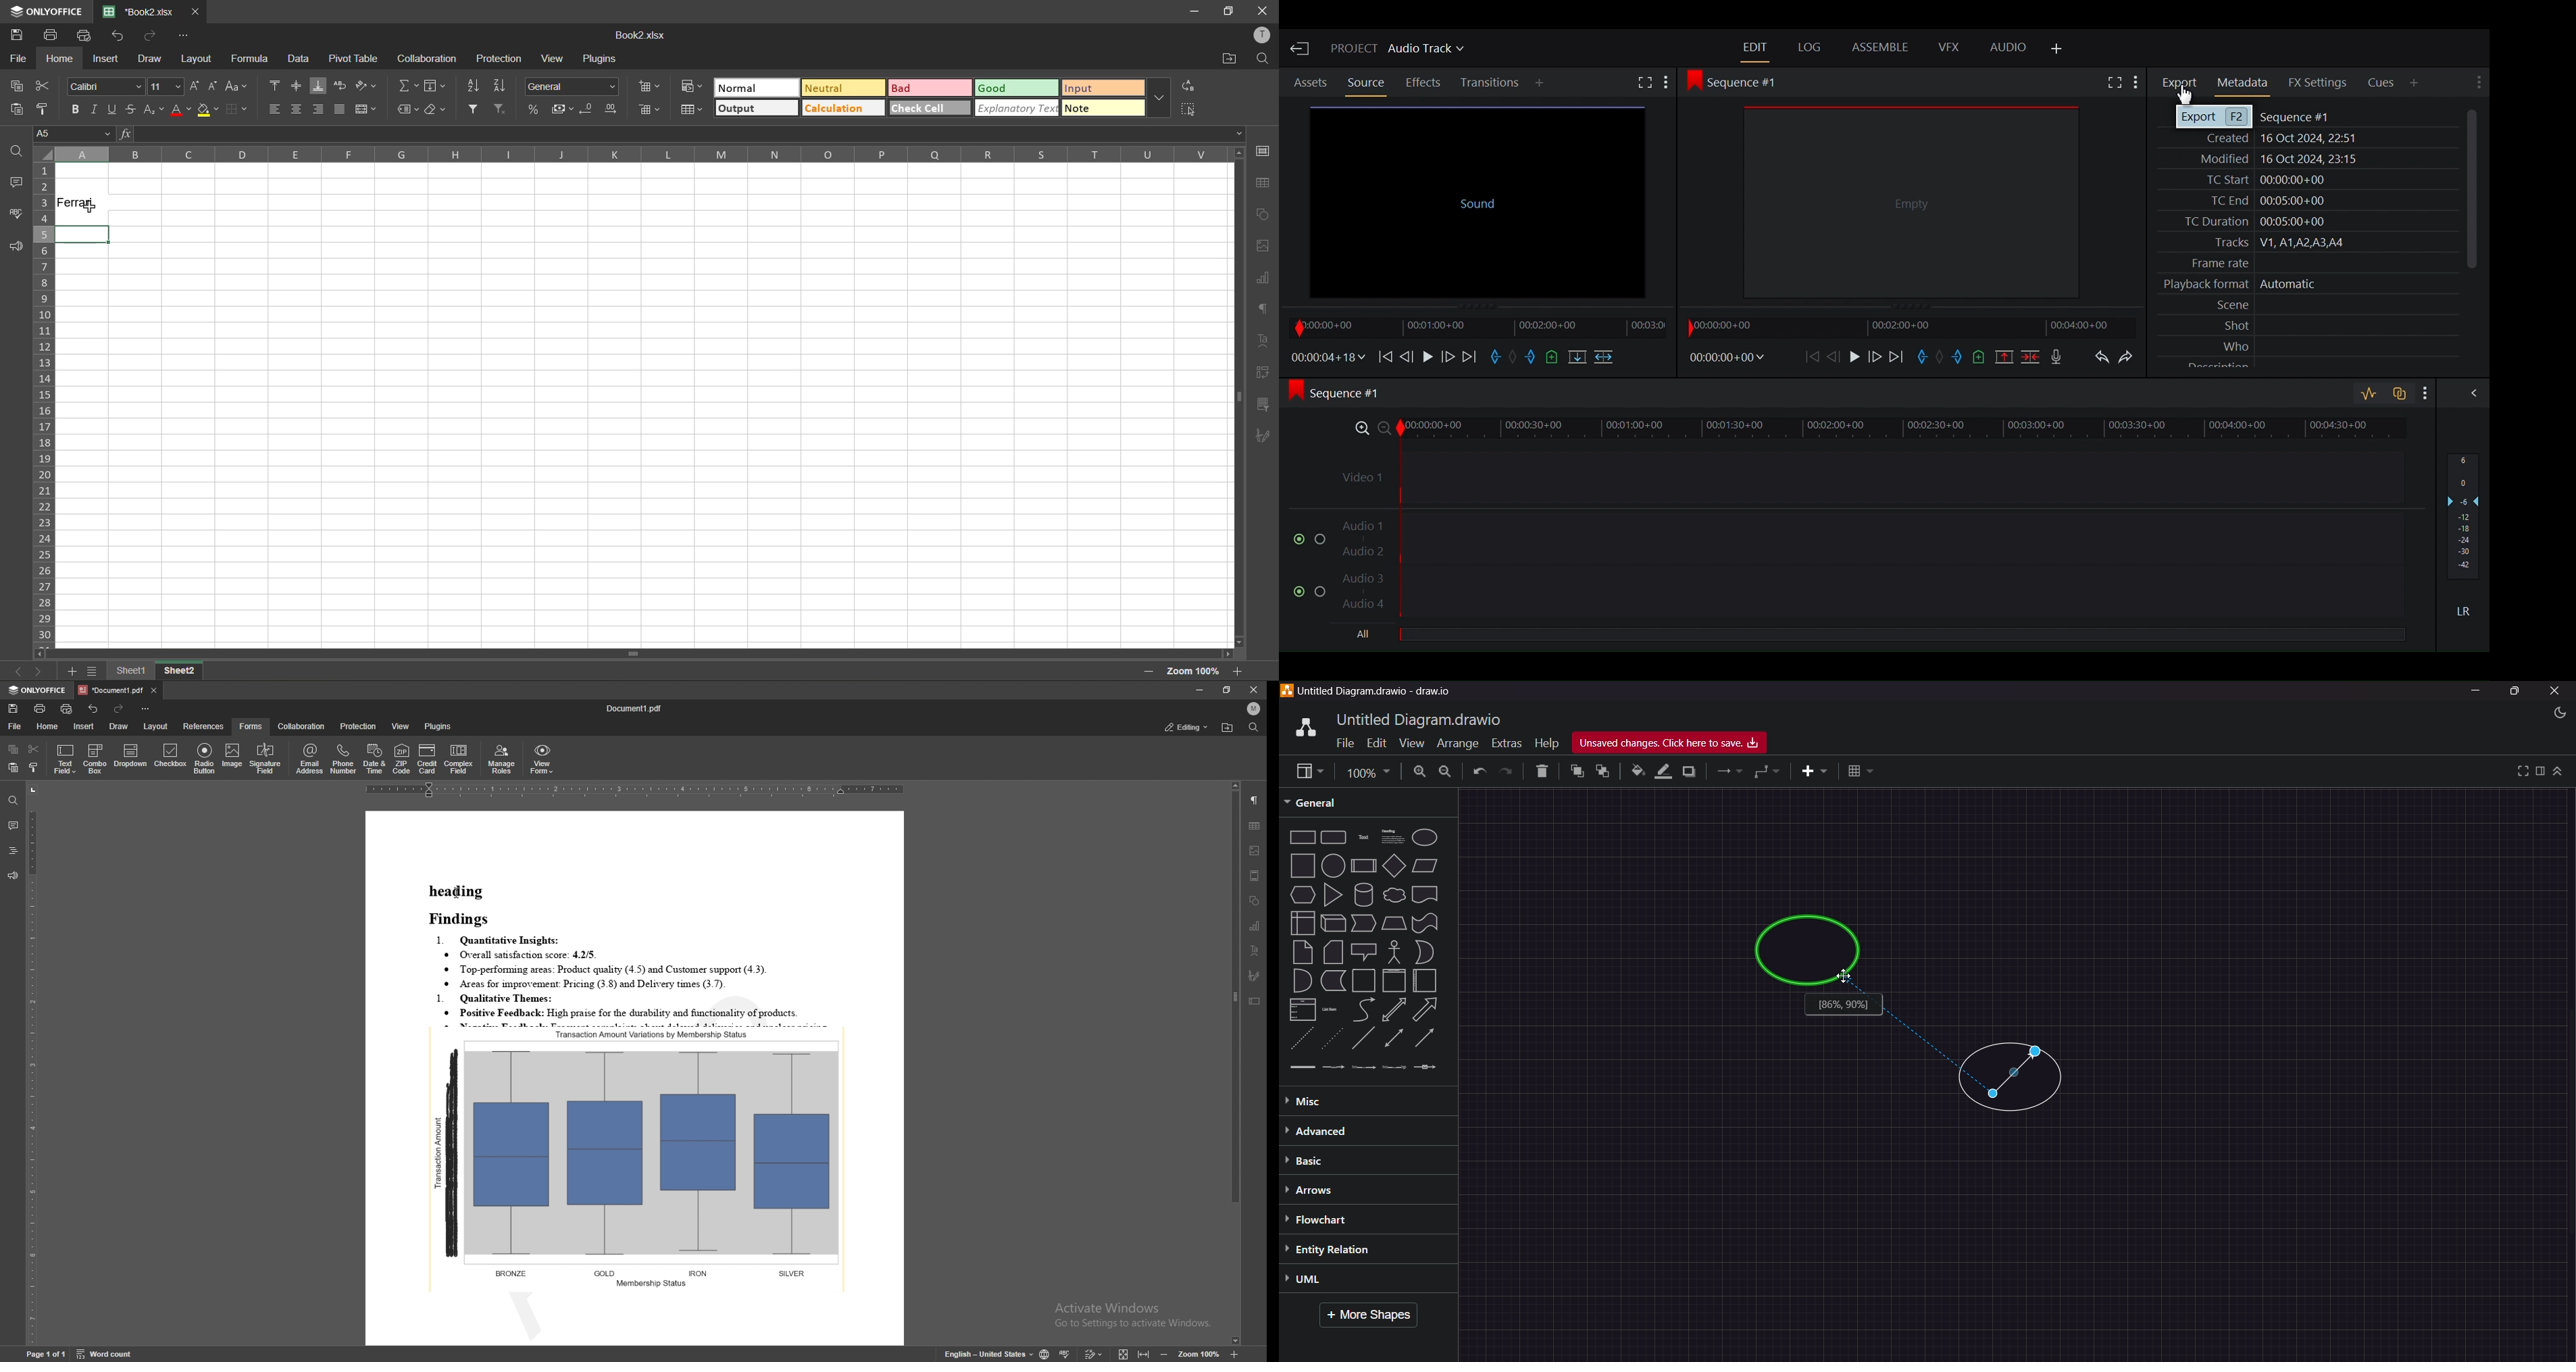 Image resolution: width=2576 pixels, height=1372 pixels. What do you see at coordinates (639, 155) in the screenshot?
I see `column names` at bounding box center [639, 155].